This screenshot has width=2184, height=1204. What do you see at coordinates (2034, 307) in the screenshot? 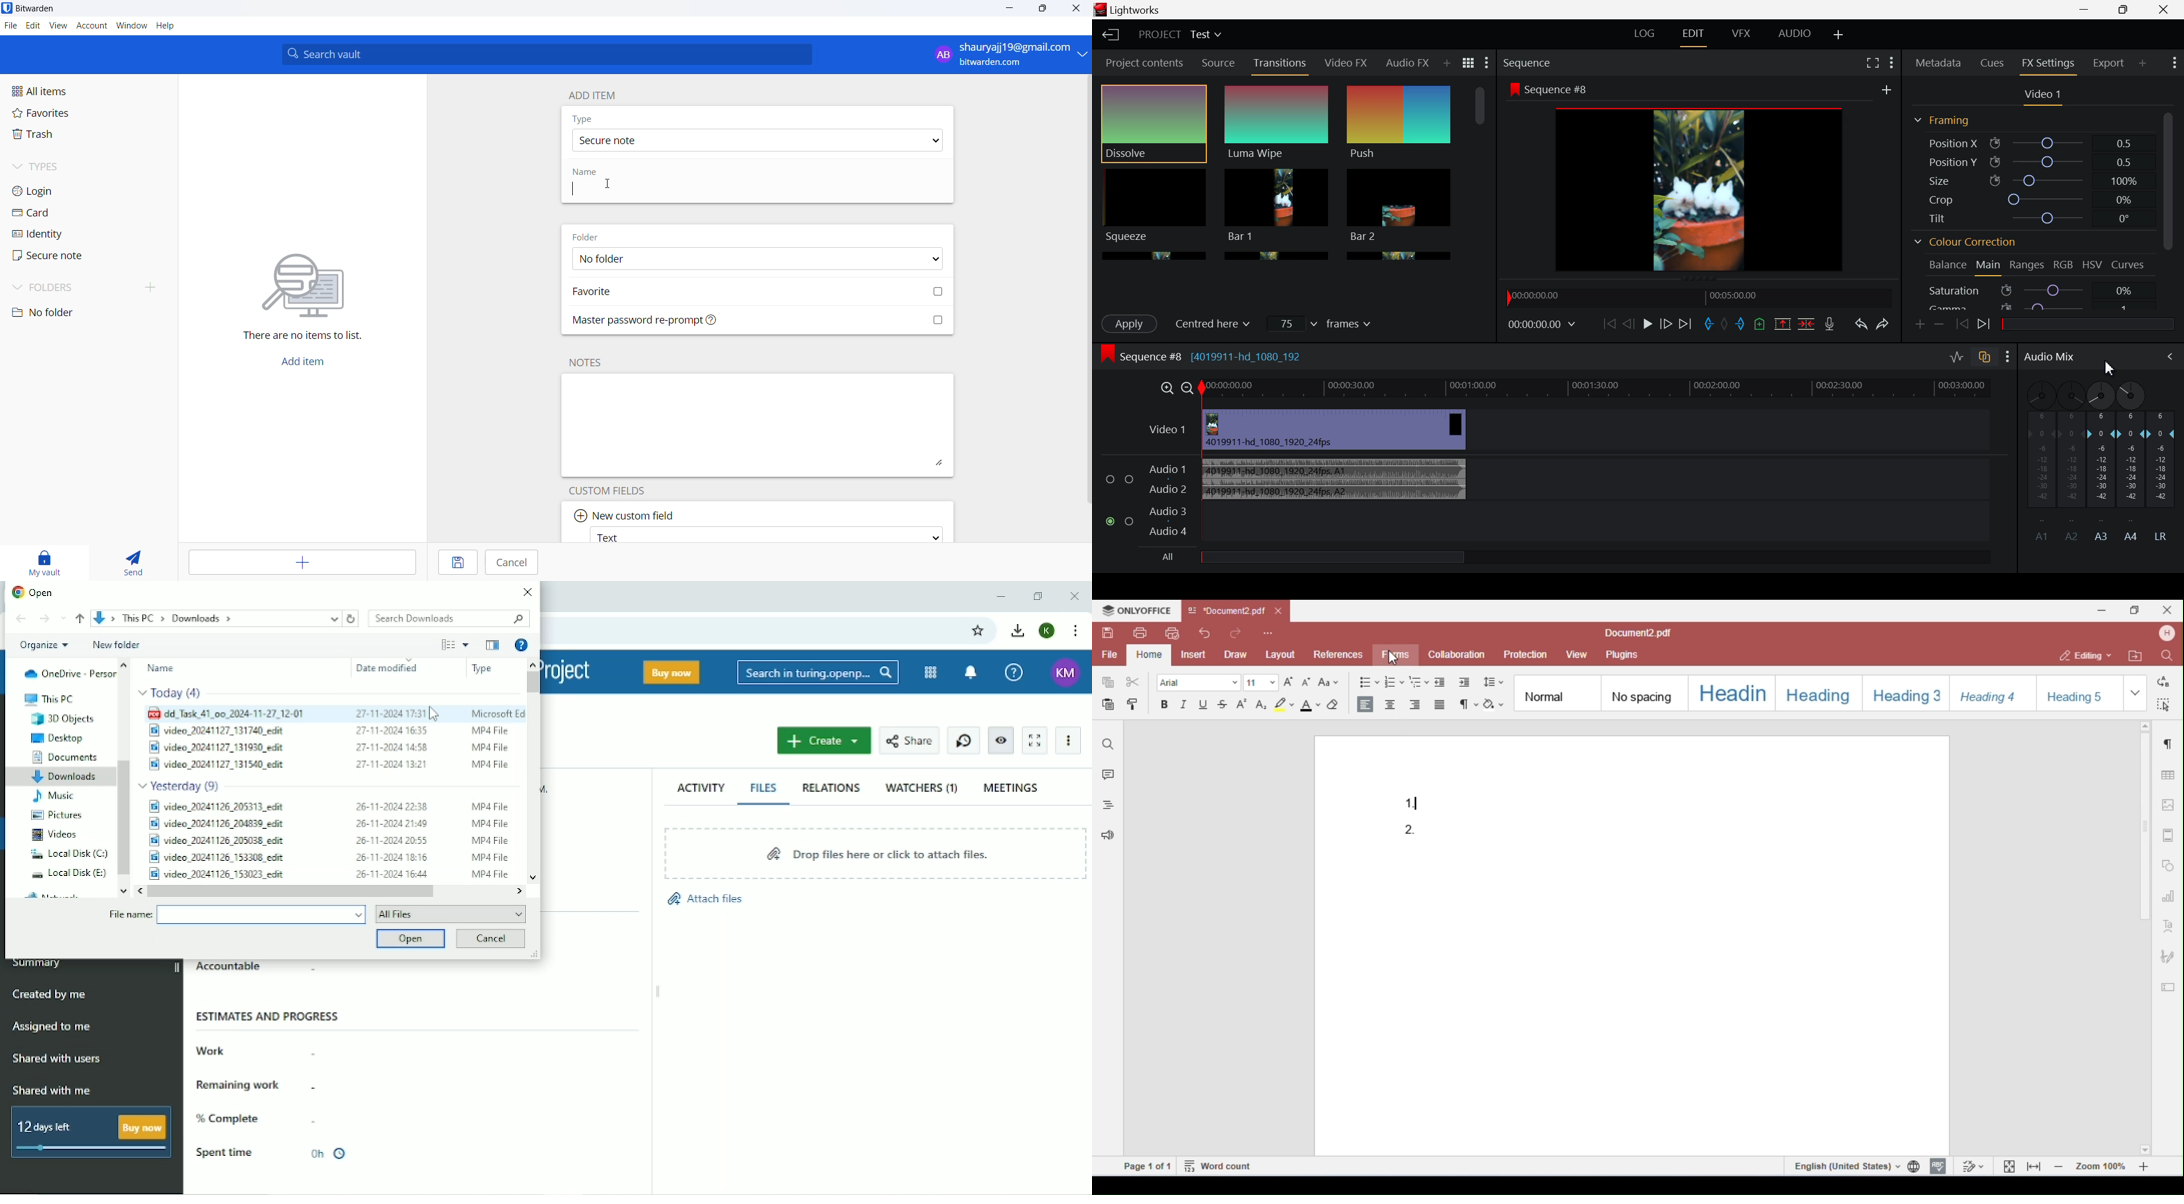
I see `Gamma` at bounding box center [2034, 307].